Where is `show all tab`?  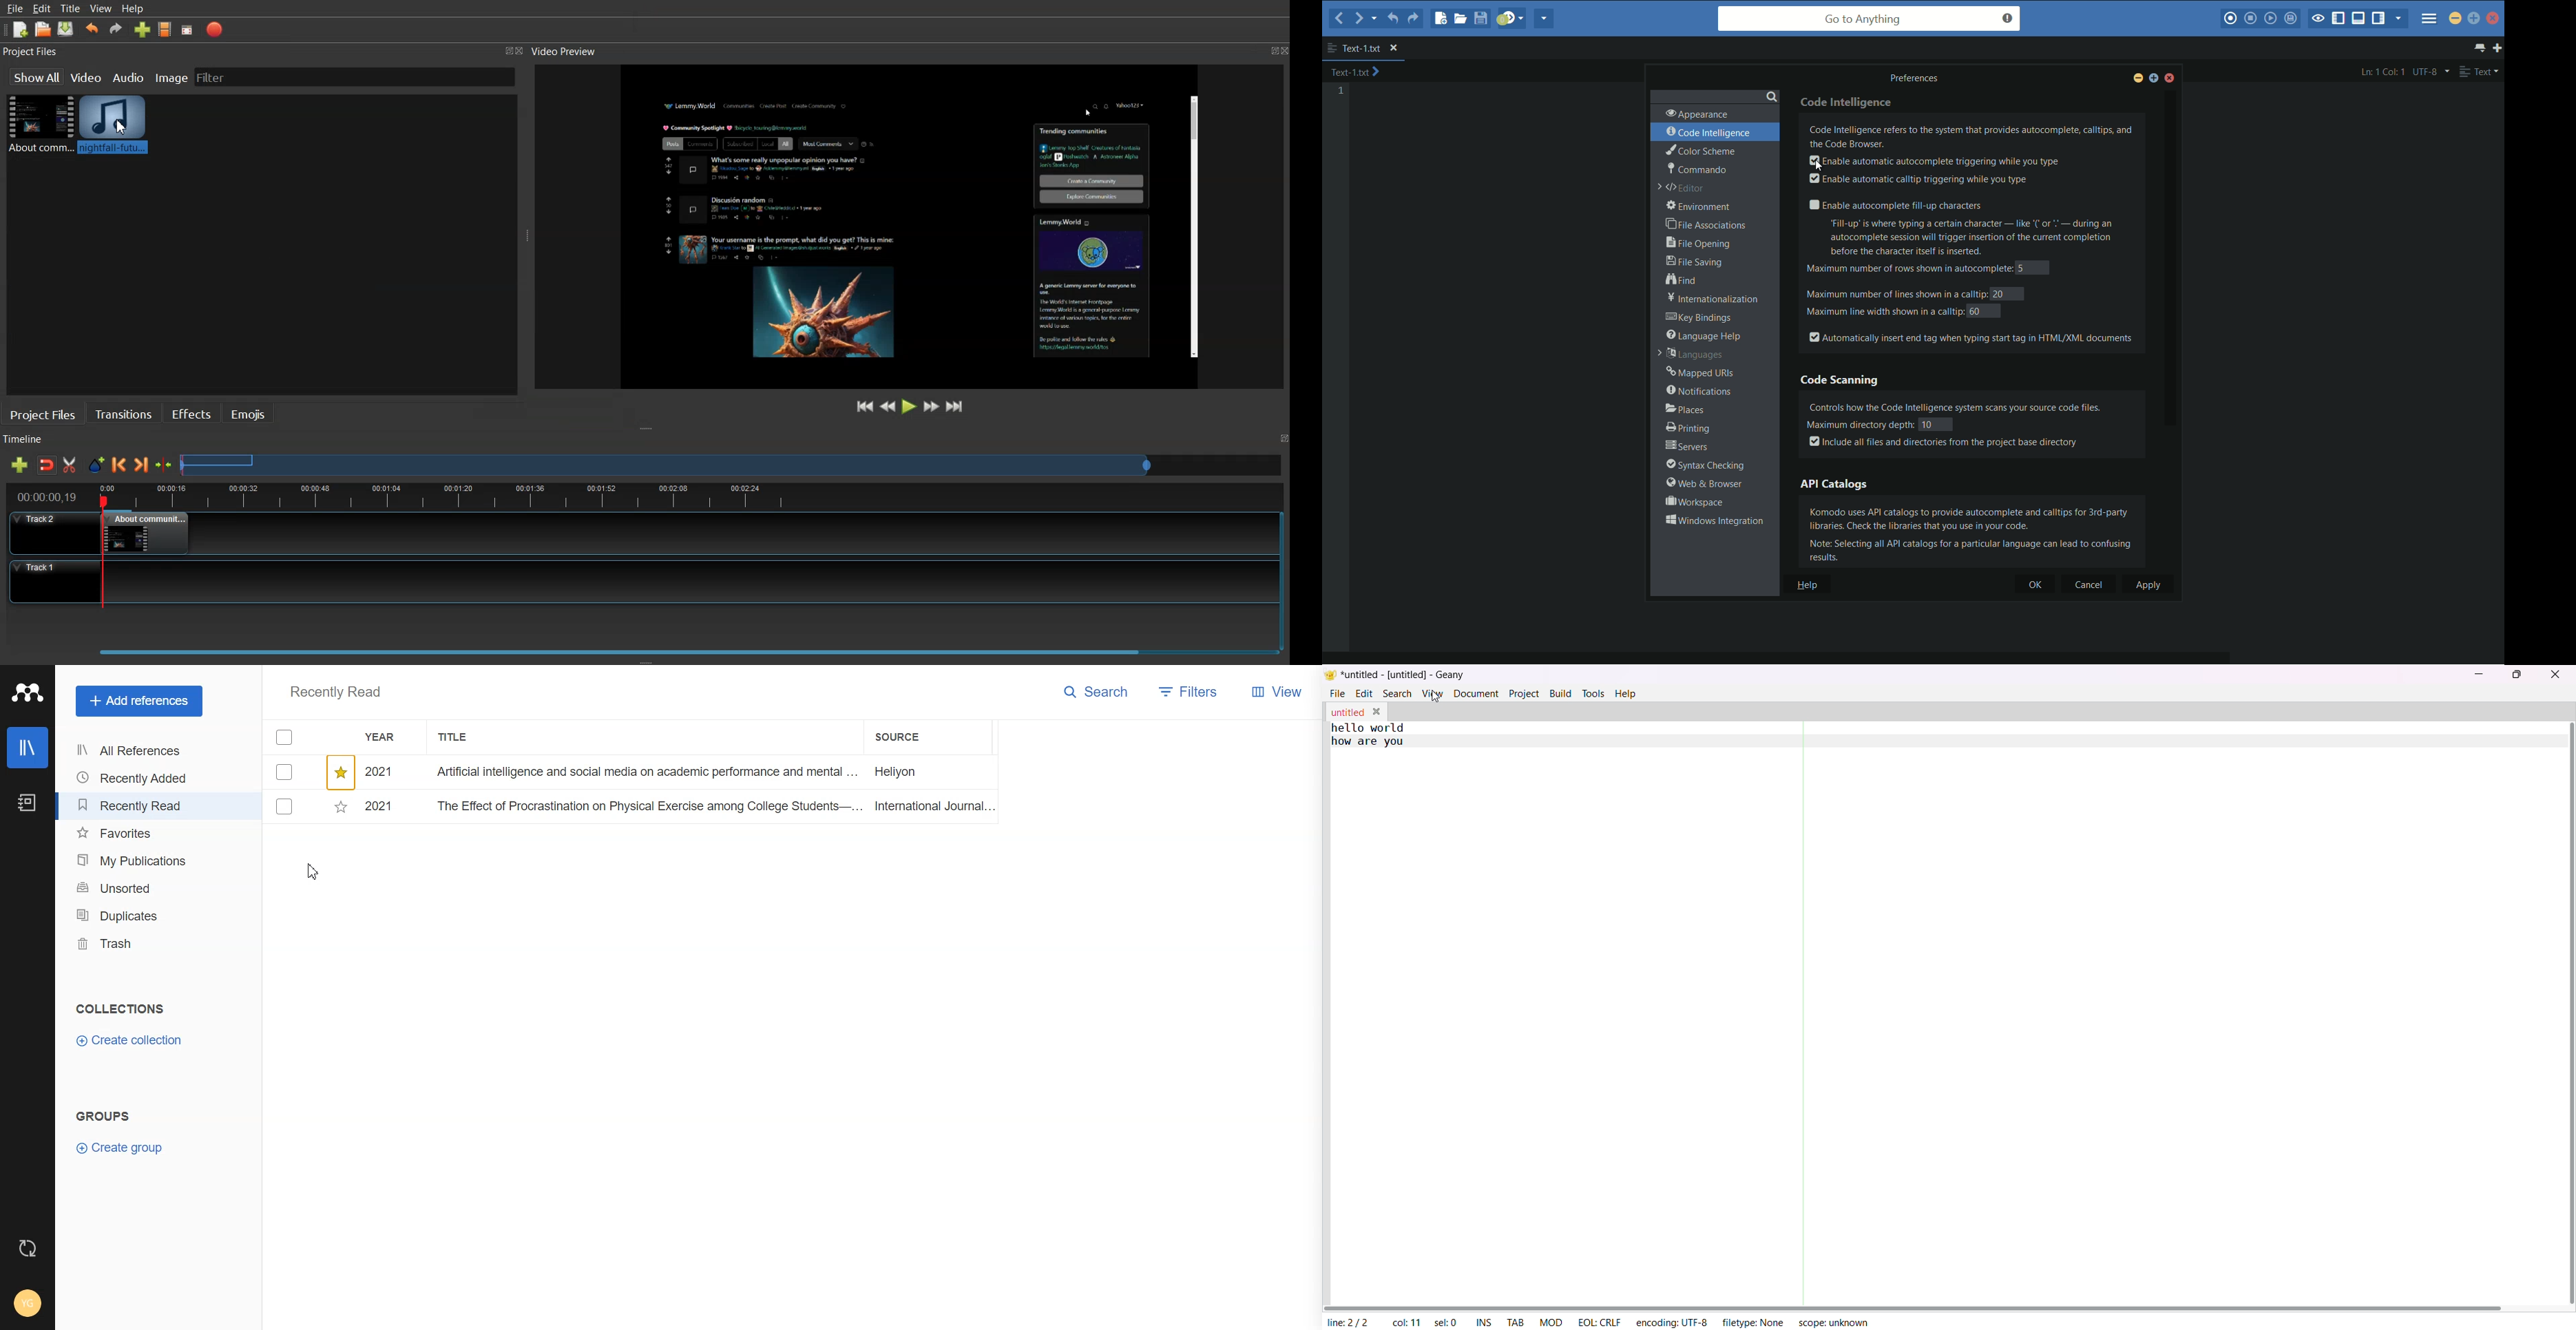
show all tab is located at coordinates (2481, 48).